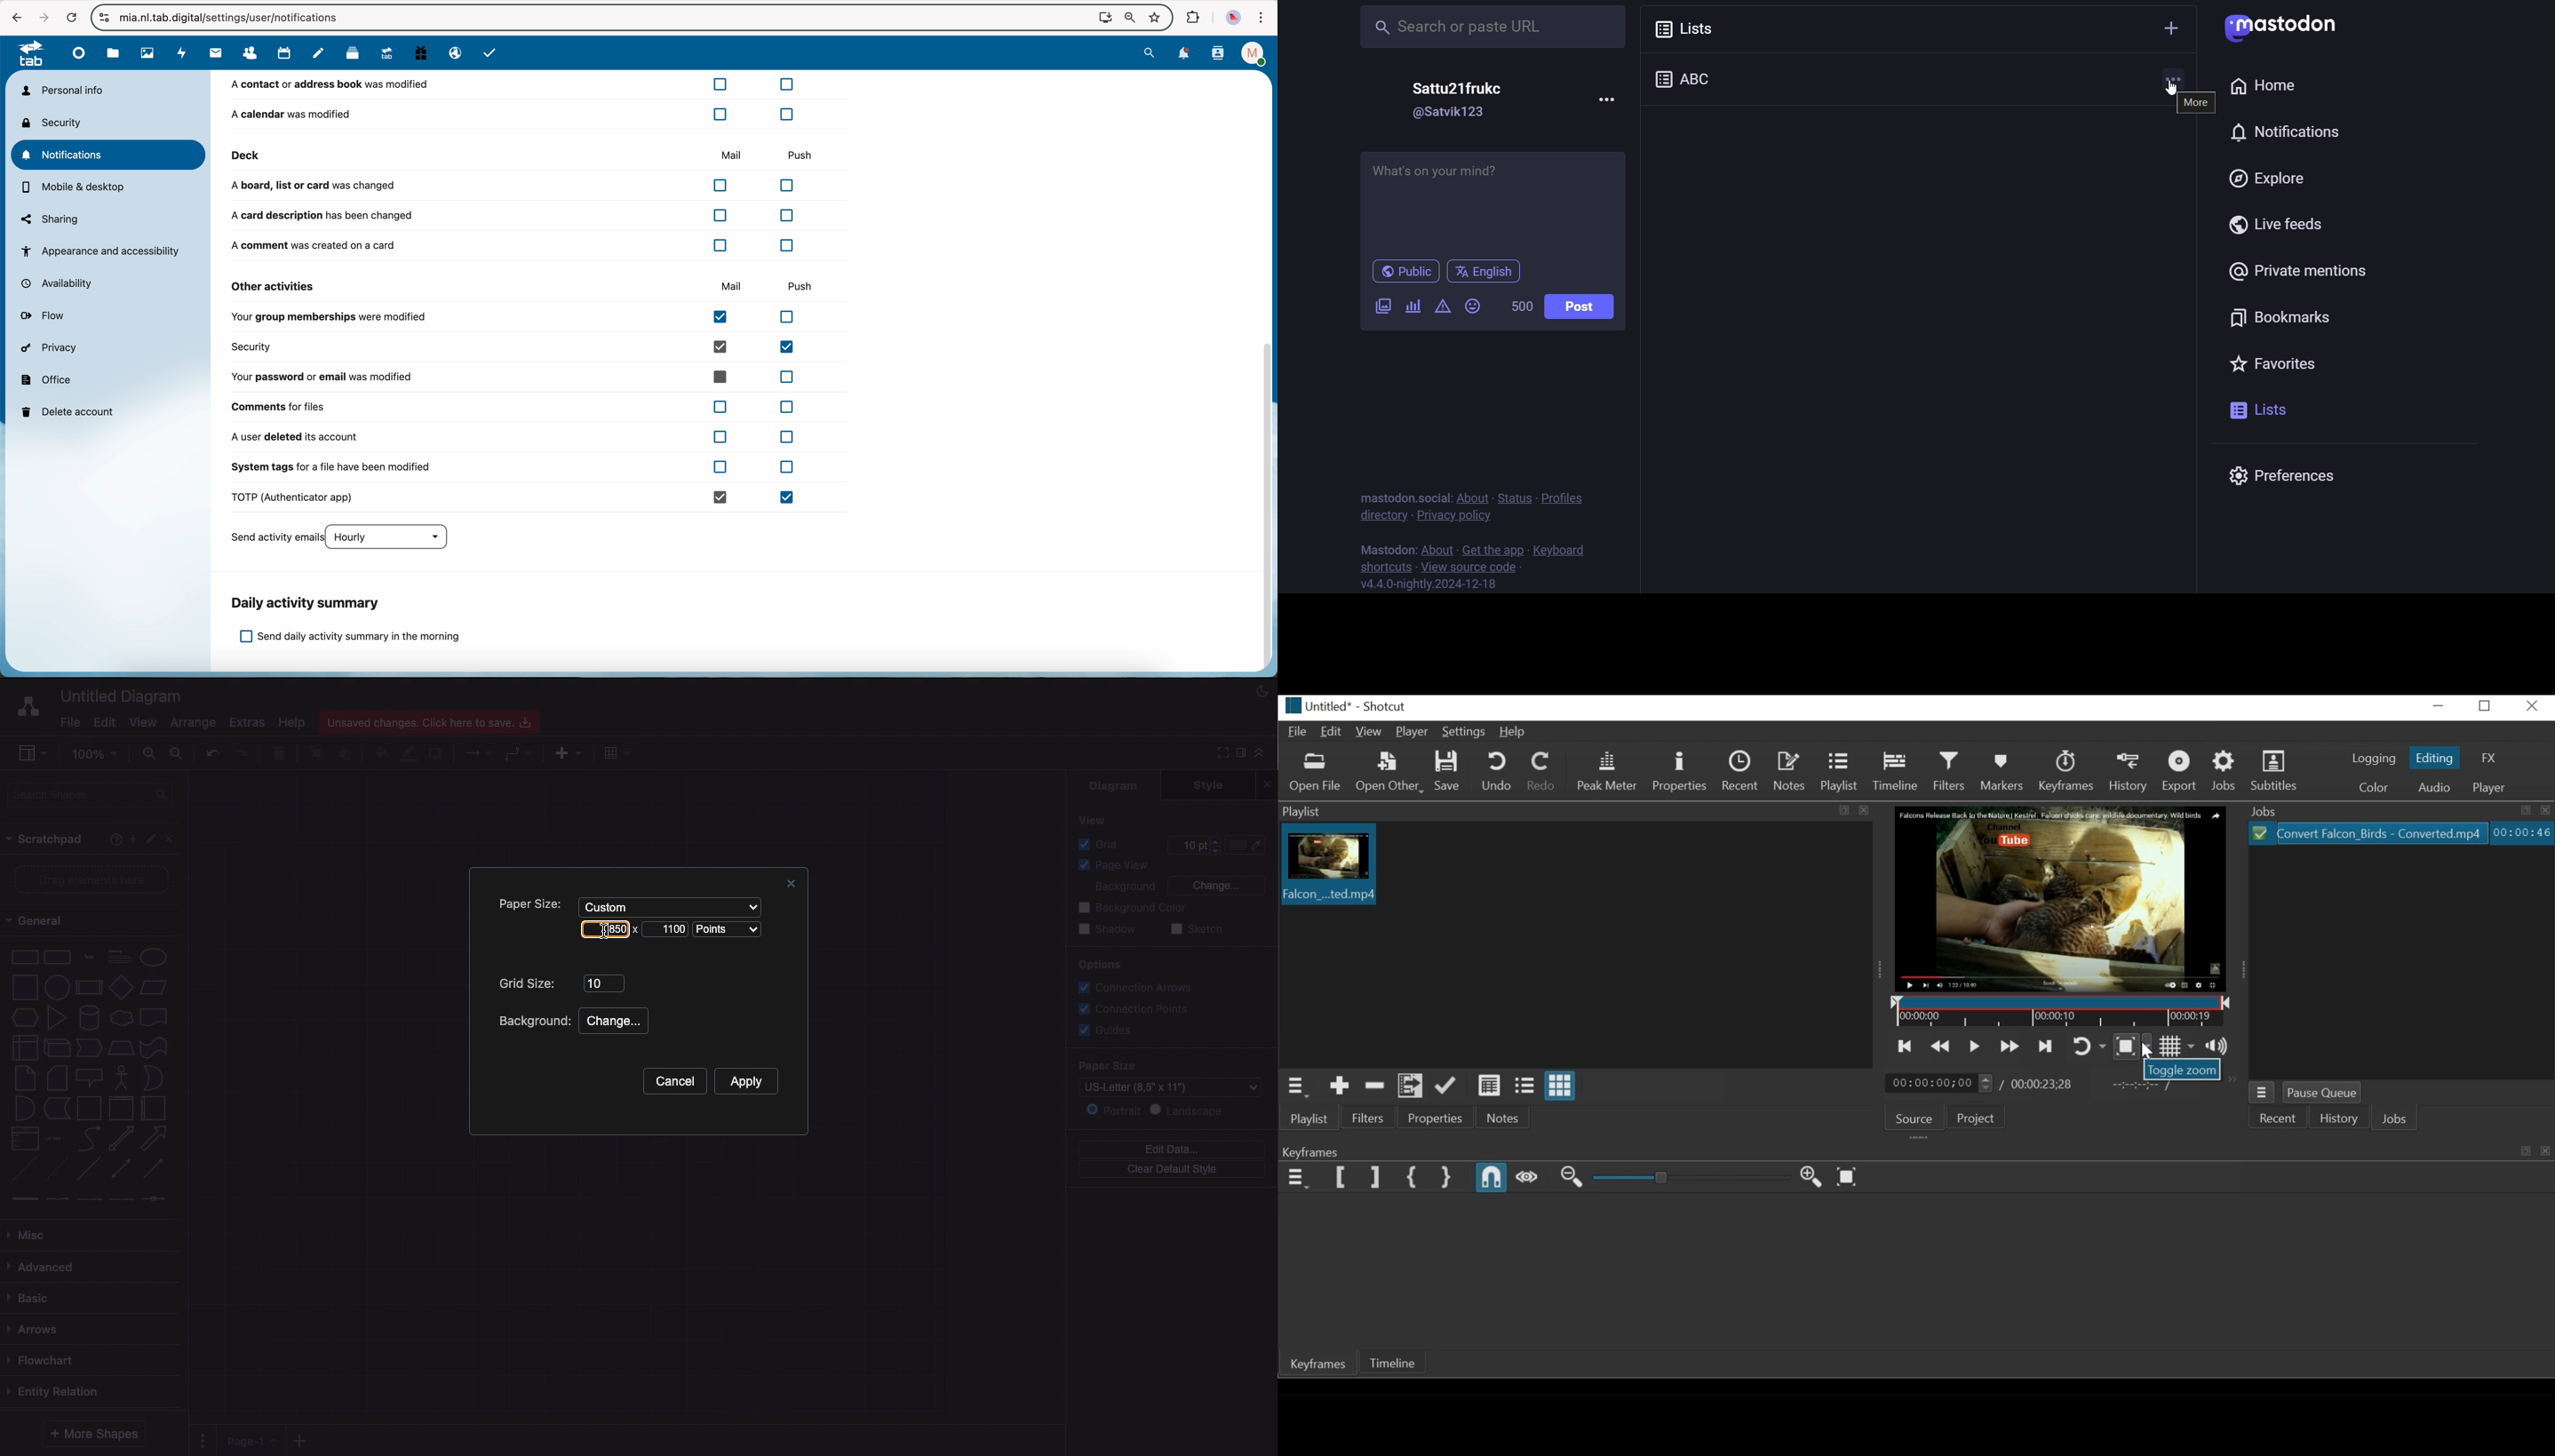 The height and width of the screenshot is (1456, 2576). I want to click on Data storage, so click(57, 1110).